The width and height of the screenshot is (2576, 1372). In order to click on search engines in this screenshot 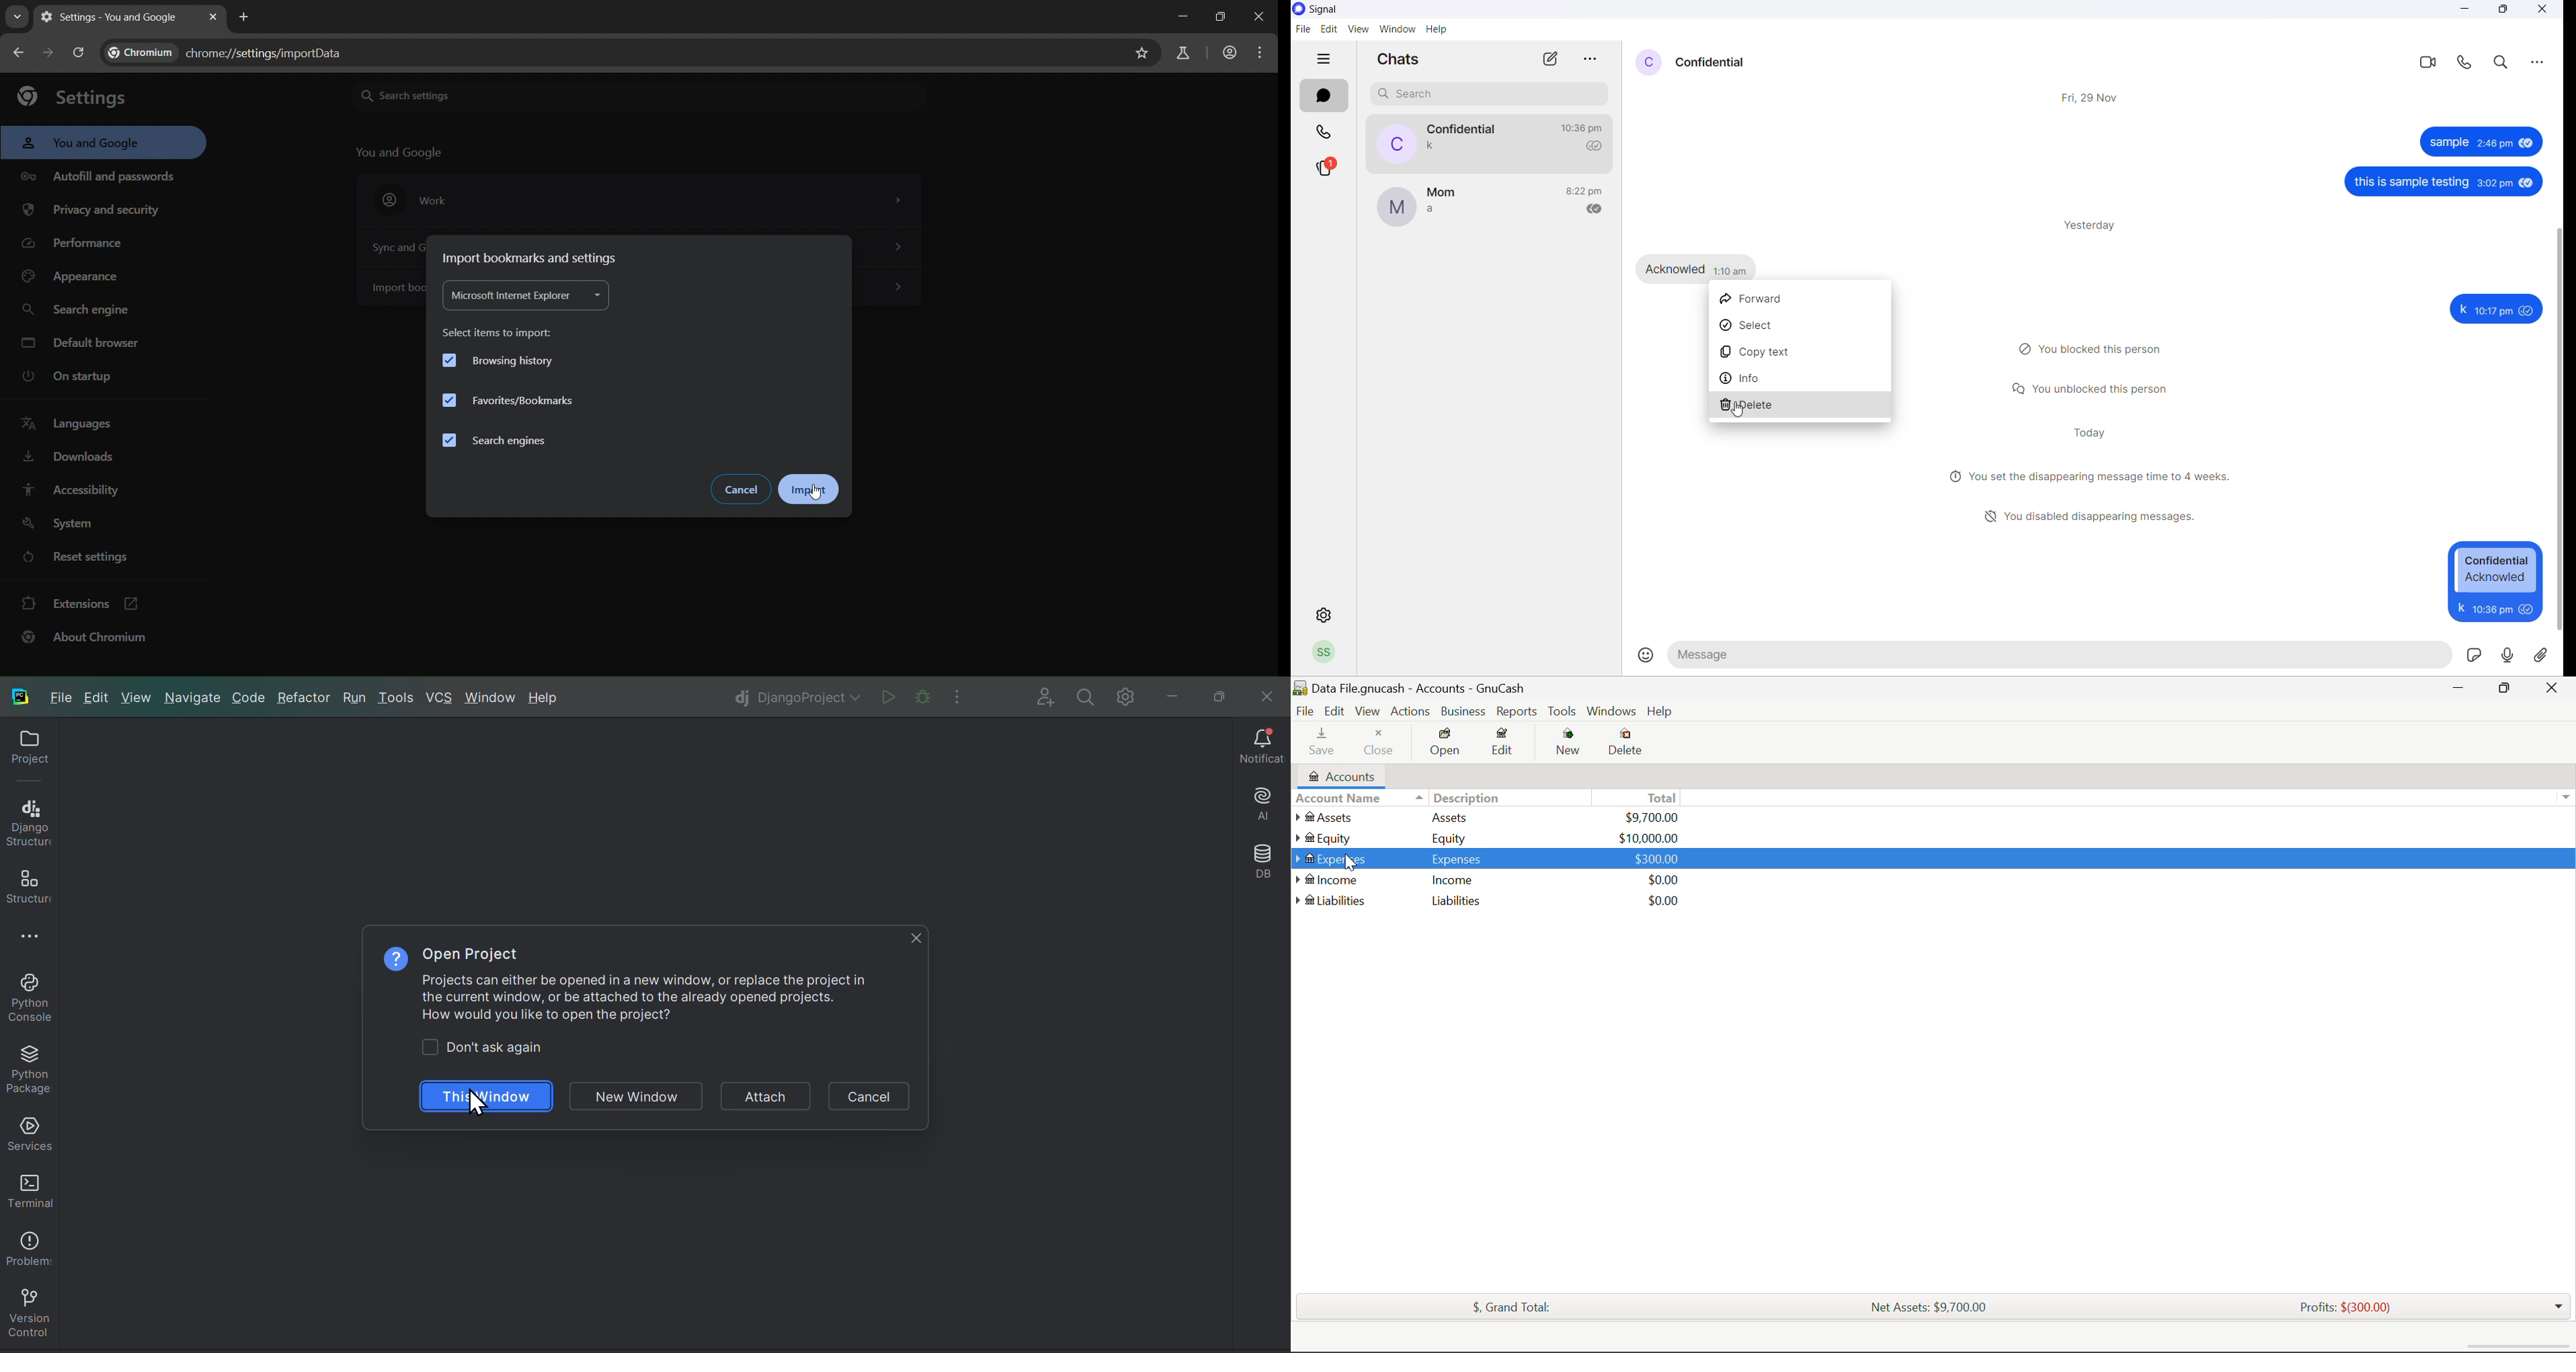, I will do `click(499, 441)`.